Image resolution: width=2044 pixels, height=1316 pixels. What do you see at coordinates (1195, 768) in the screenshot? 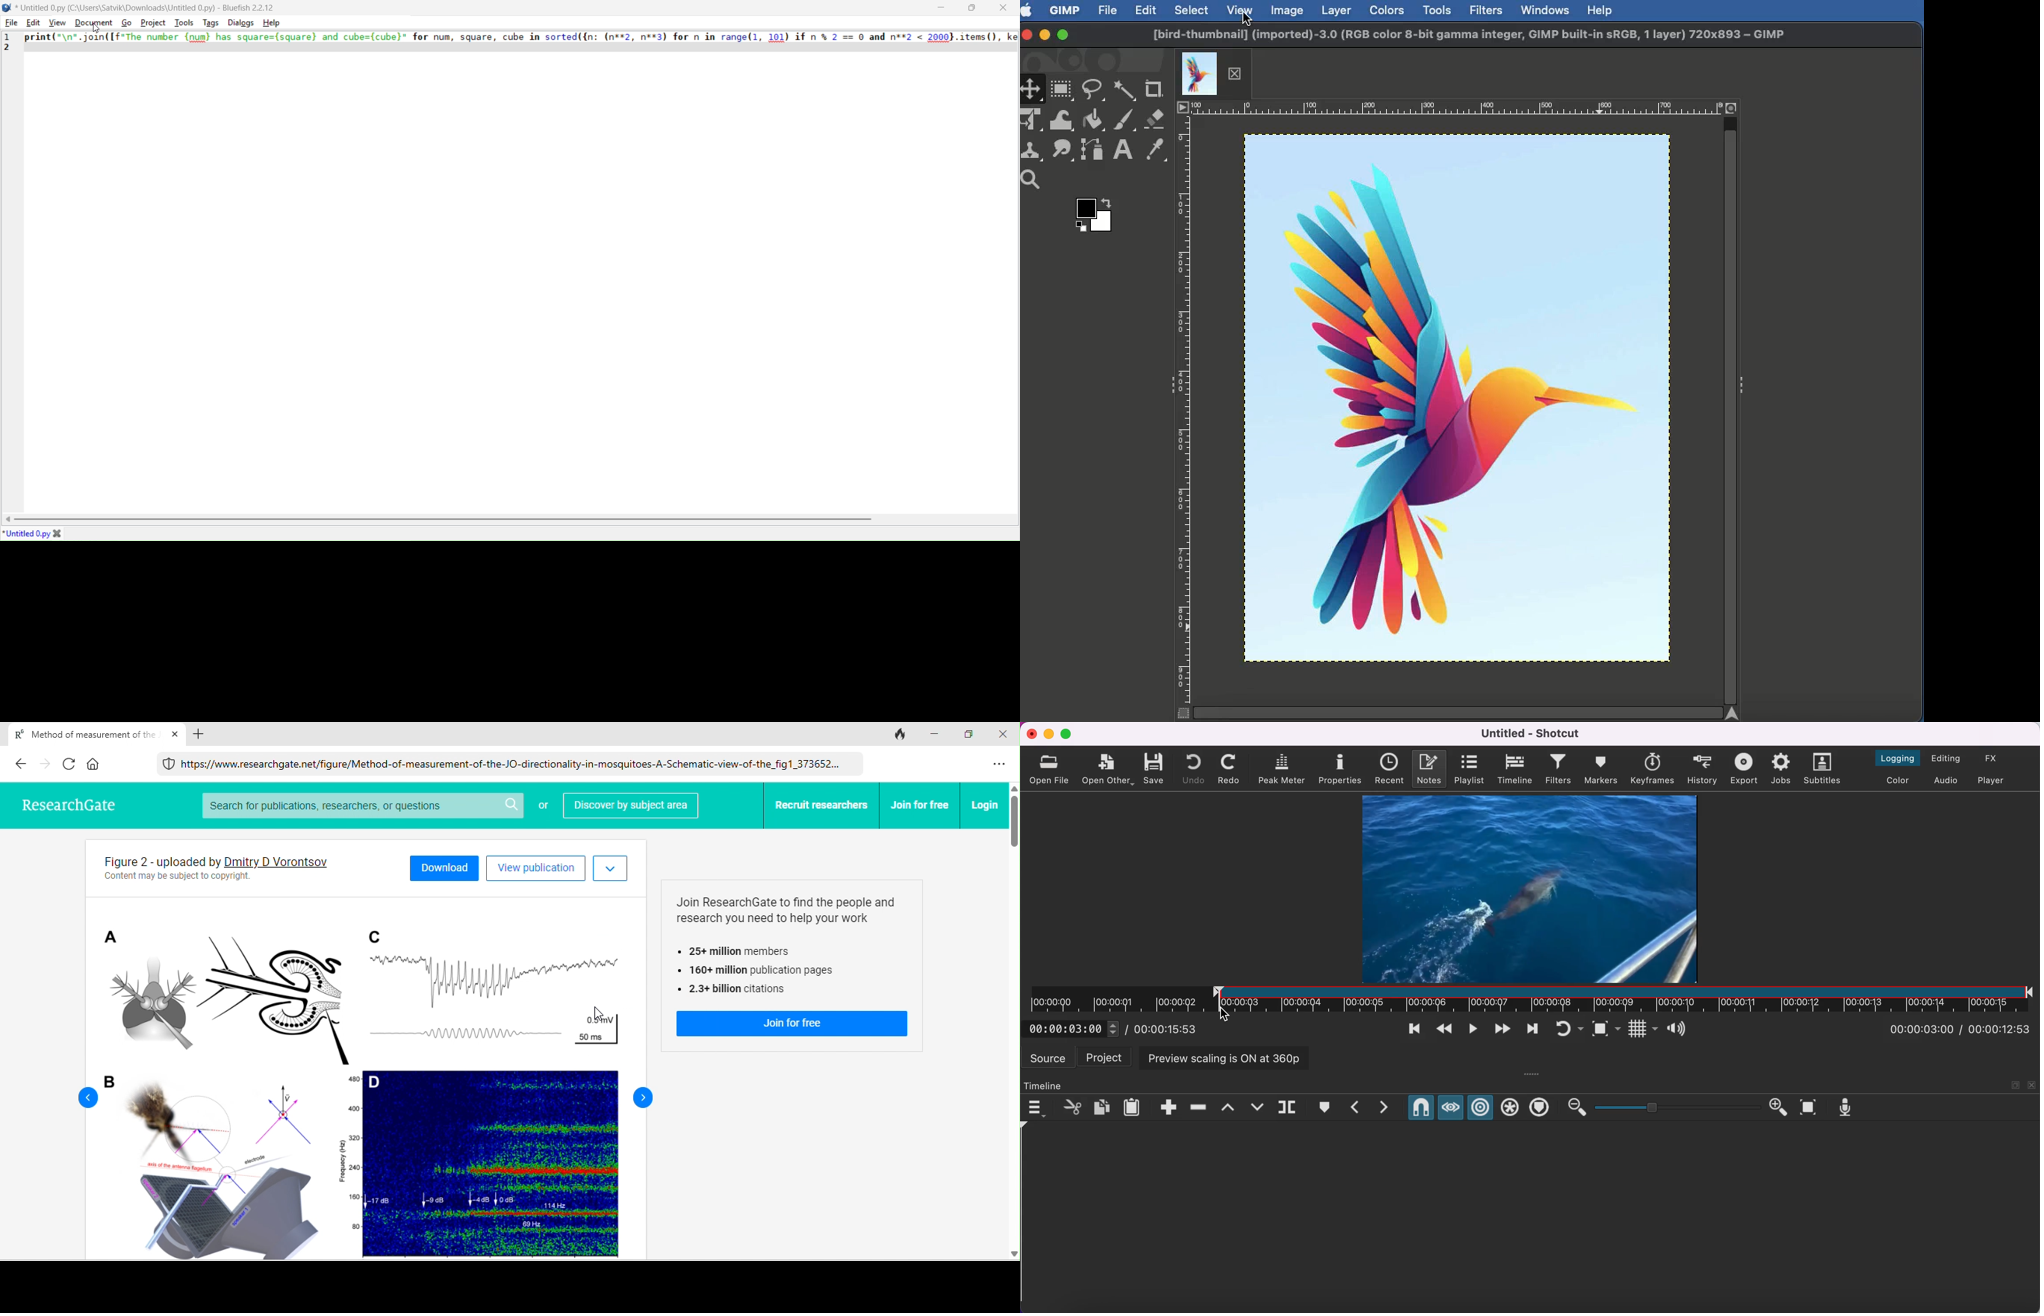
I see `undo` at bounding box center [1195, 768].